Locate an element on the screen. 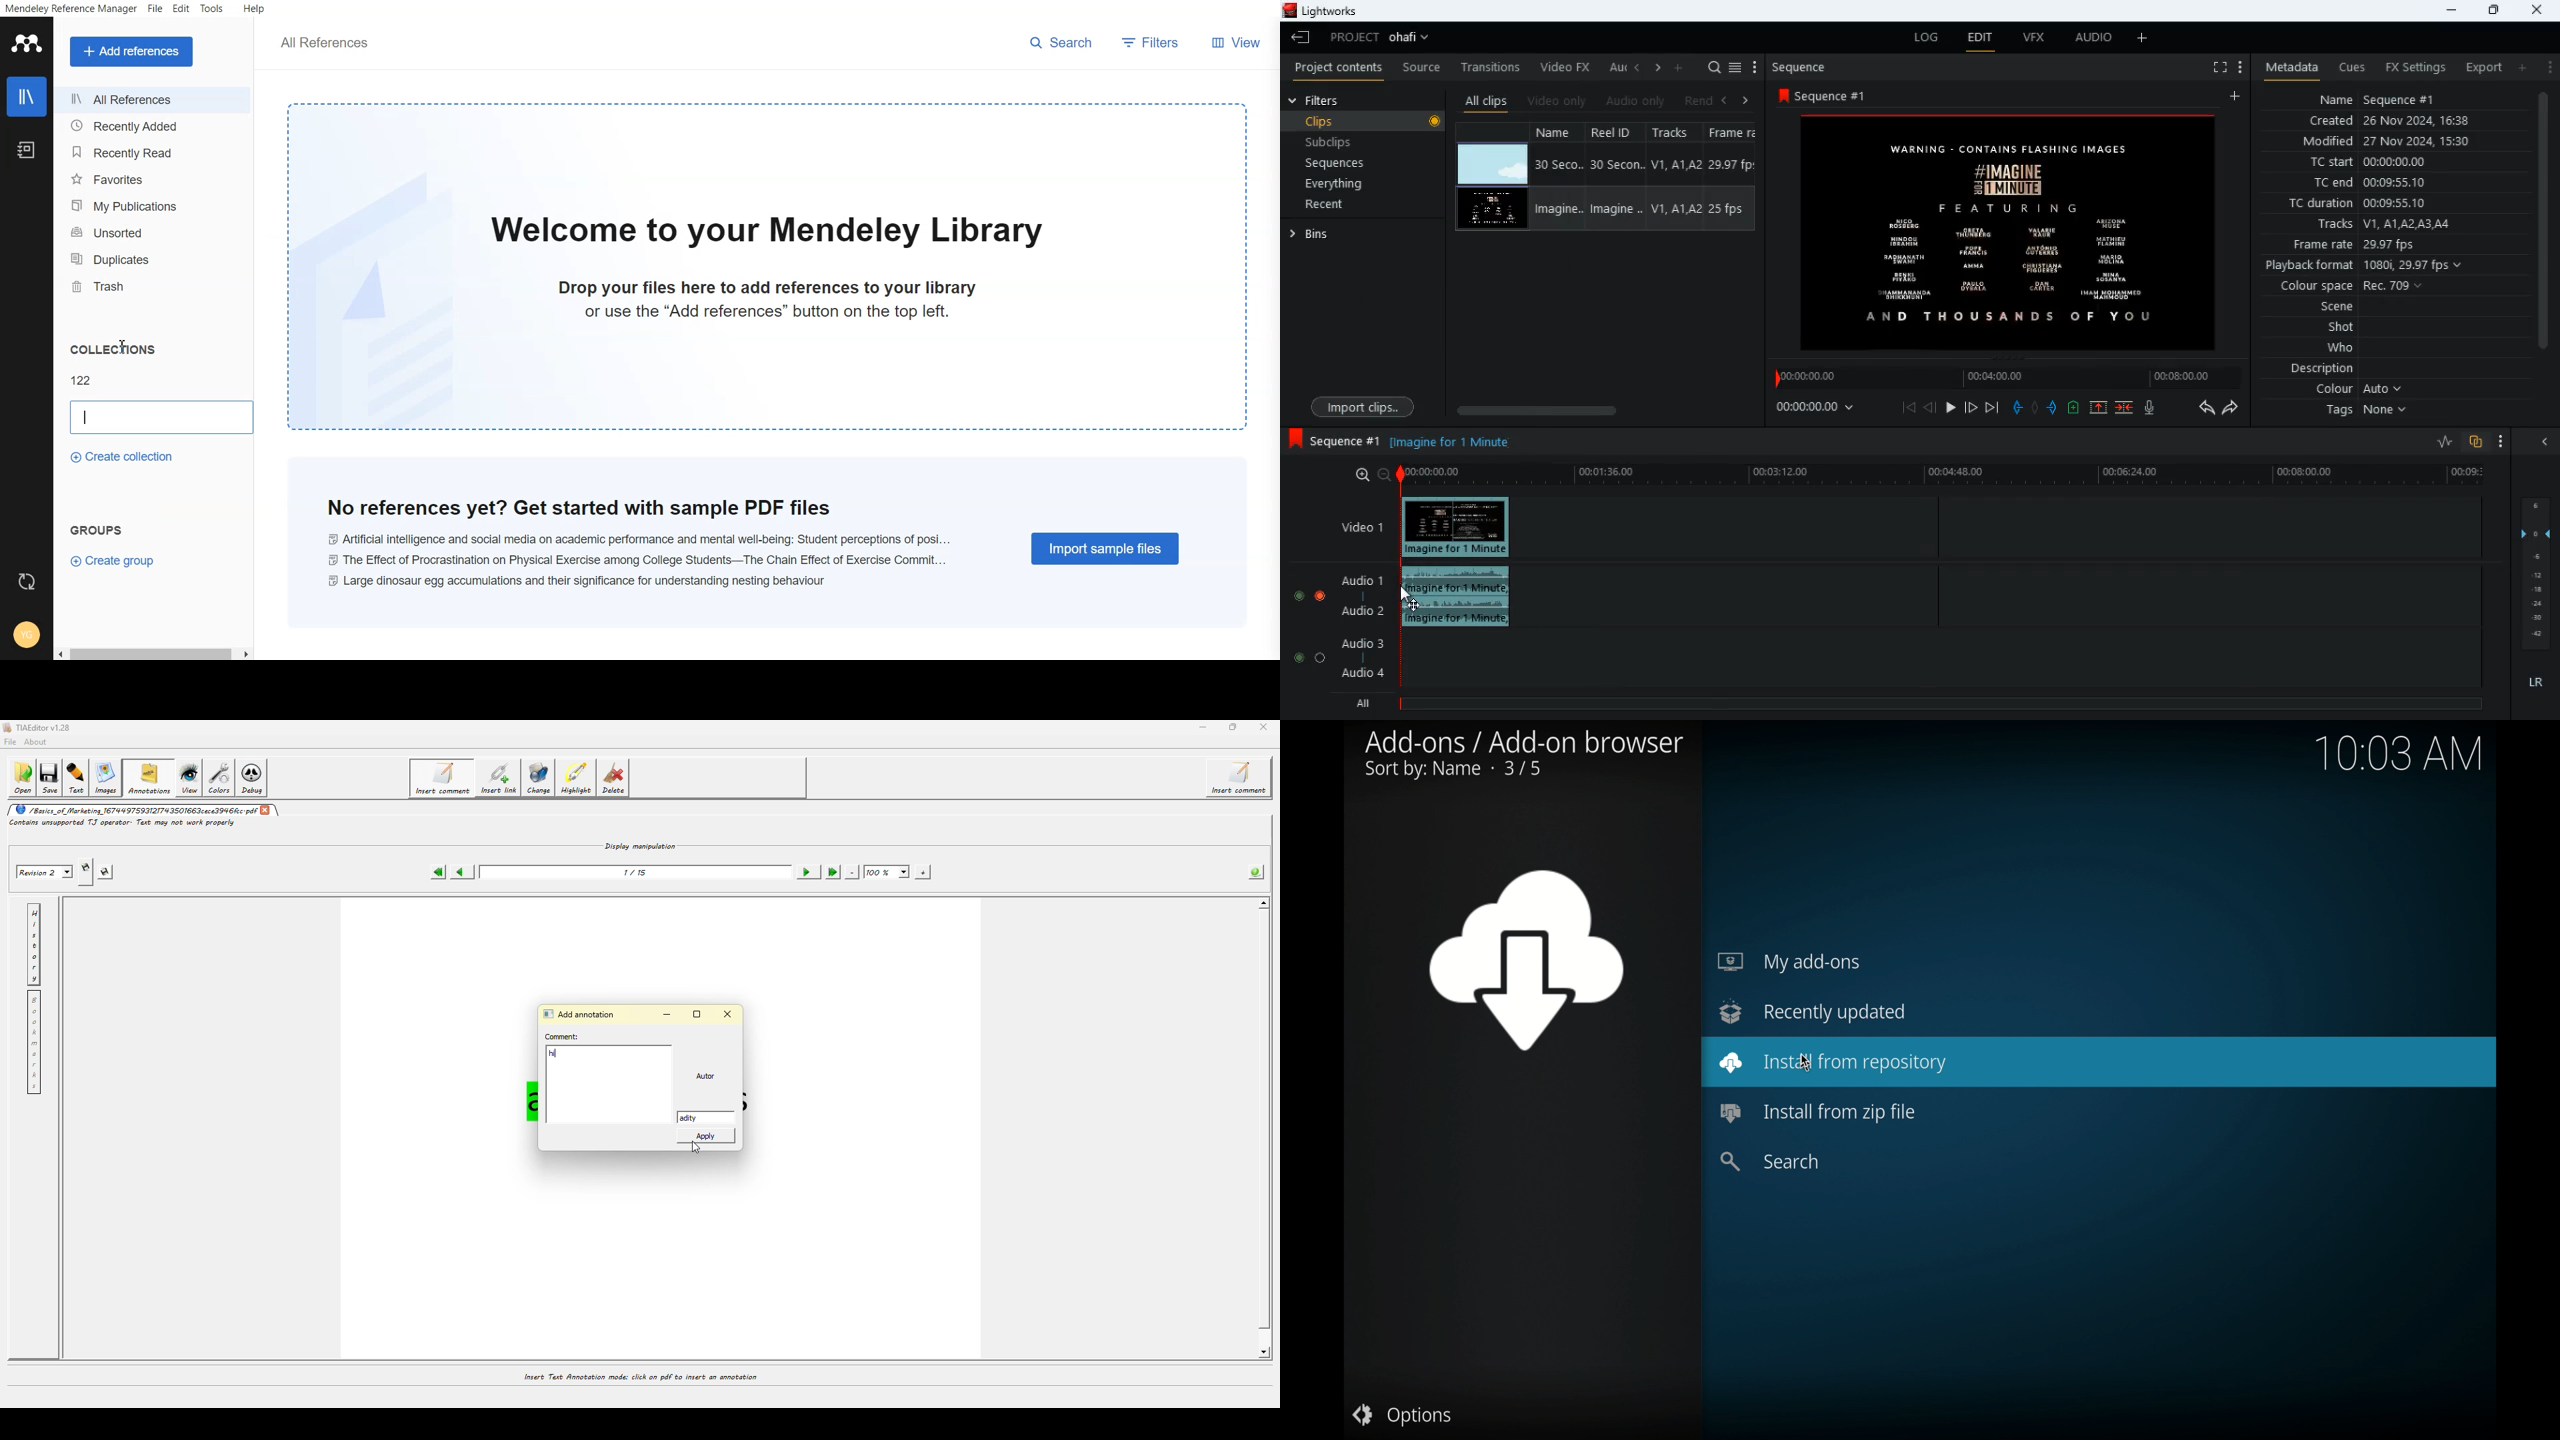  apply is located at coordinates (711, 1136).